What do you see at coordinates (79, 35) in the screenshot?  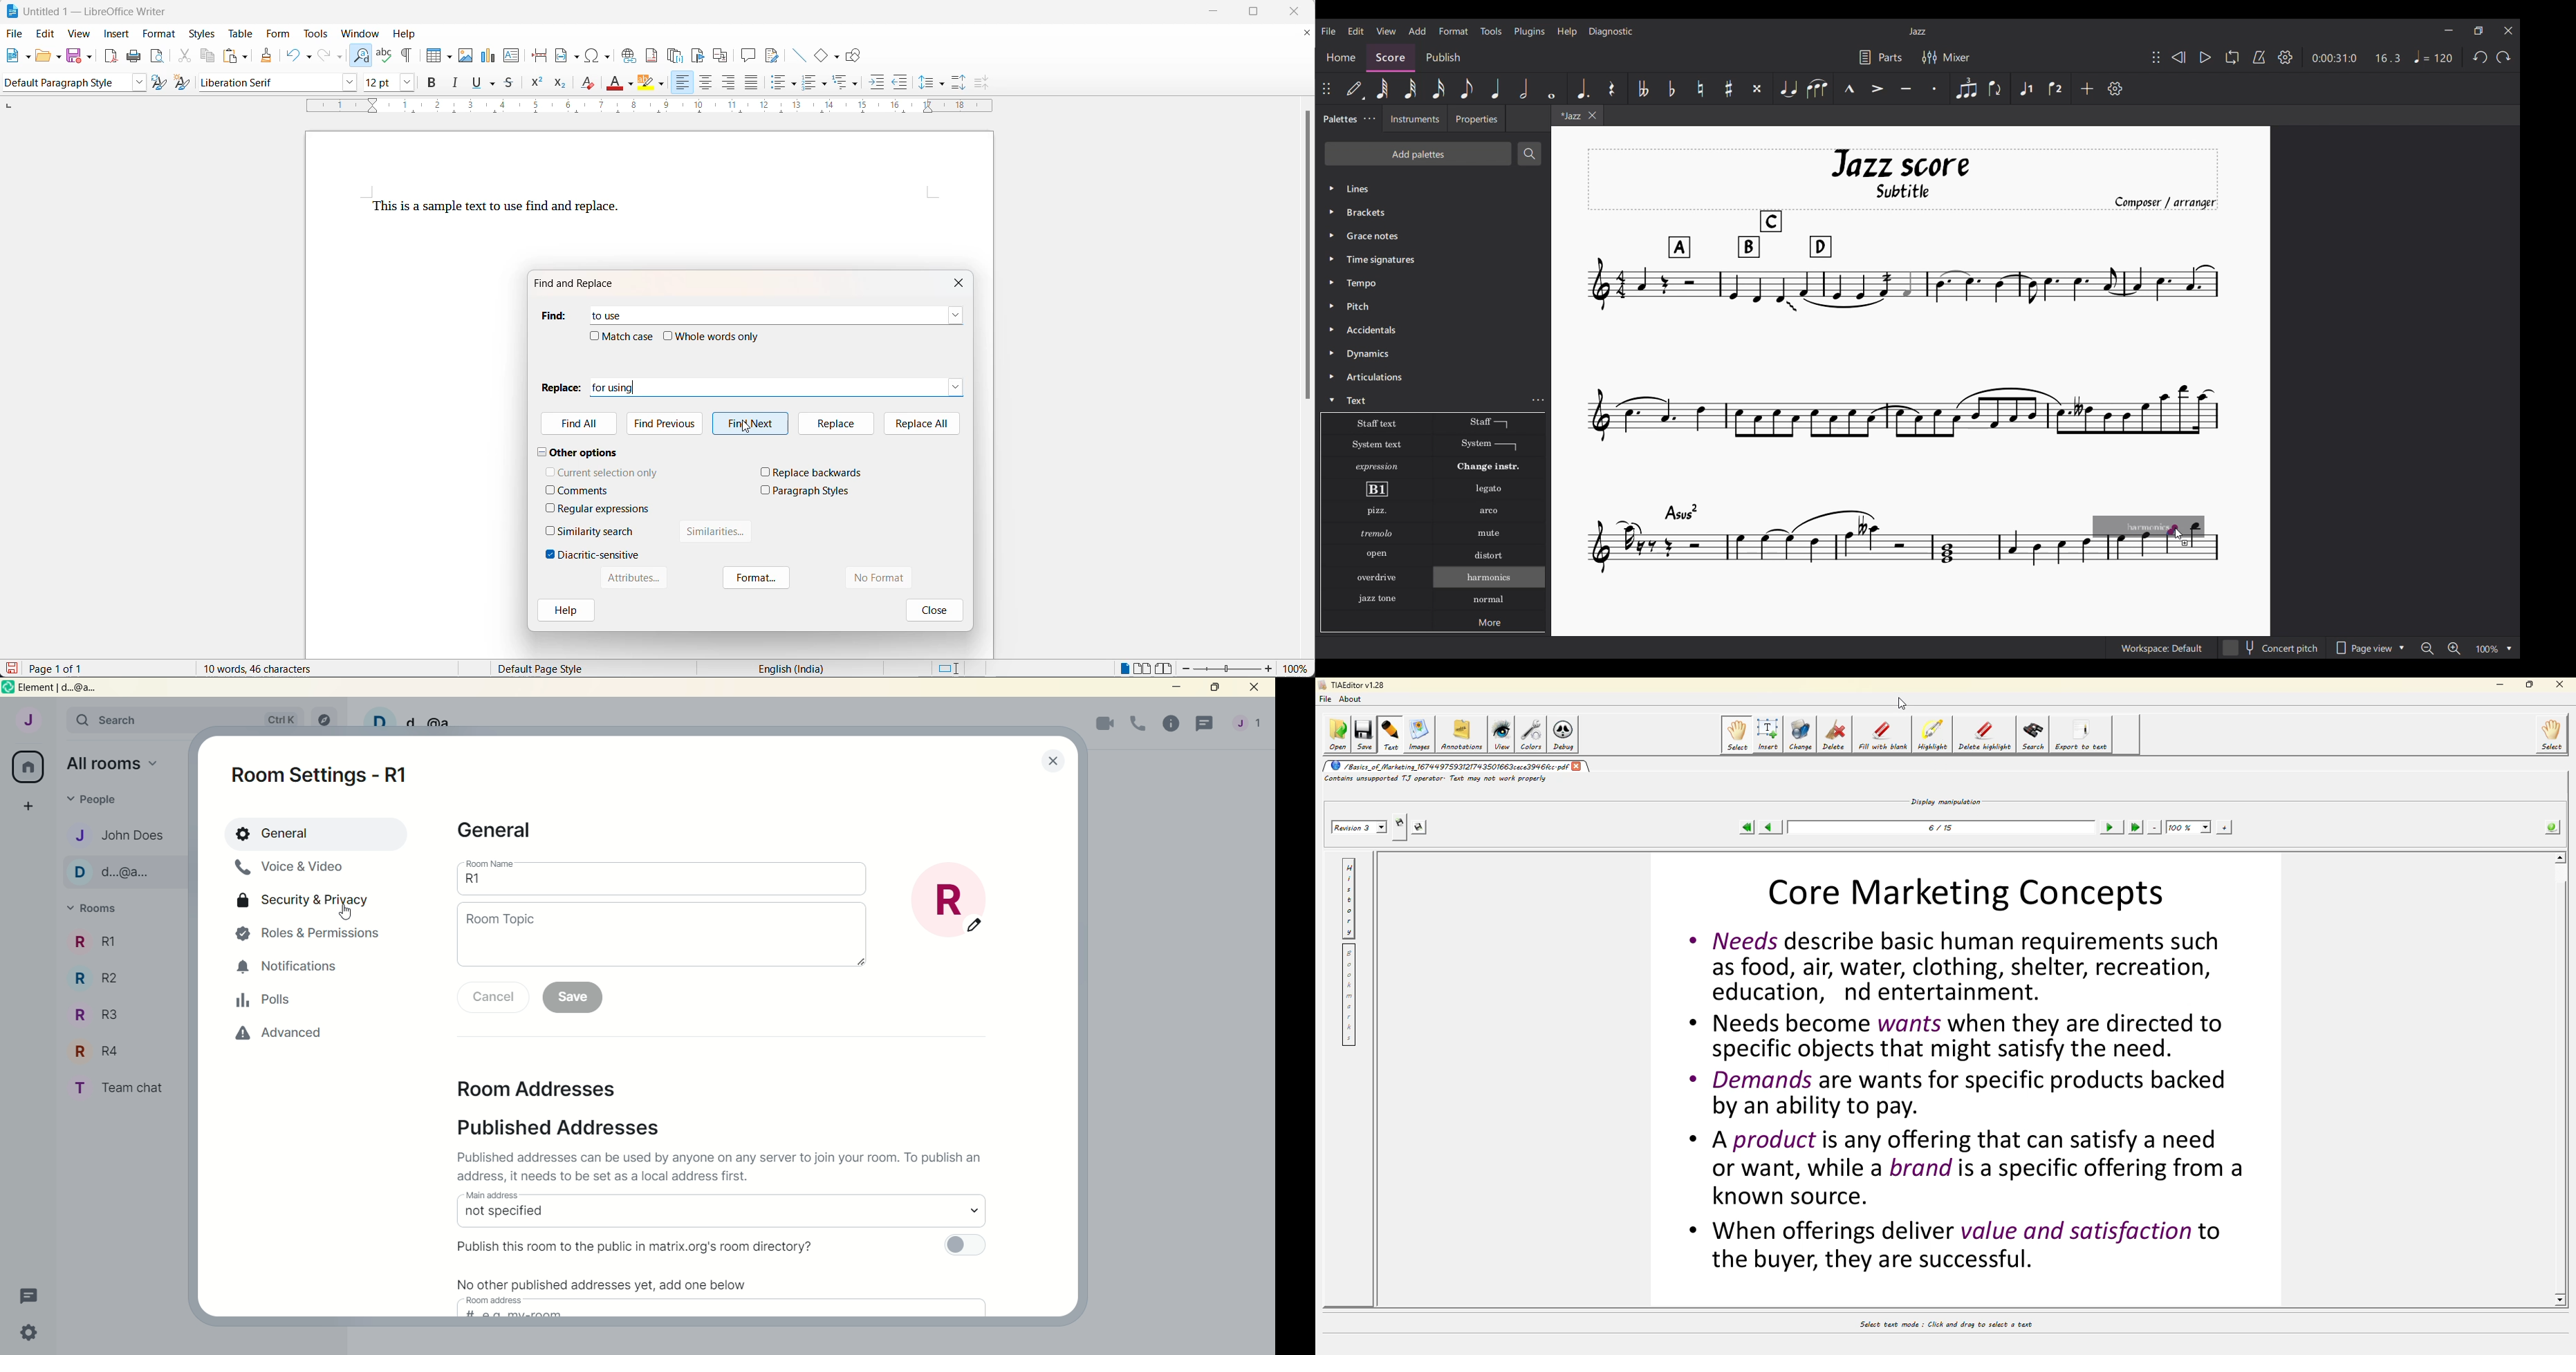 I see `view` at bounding box center [79, 35].